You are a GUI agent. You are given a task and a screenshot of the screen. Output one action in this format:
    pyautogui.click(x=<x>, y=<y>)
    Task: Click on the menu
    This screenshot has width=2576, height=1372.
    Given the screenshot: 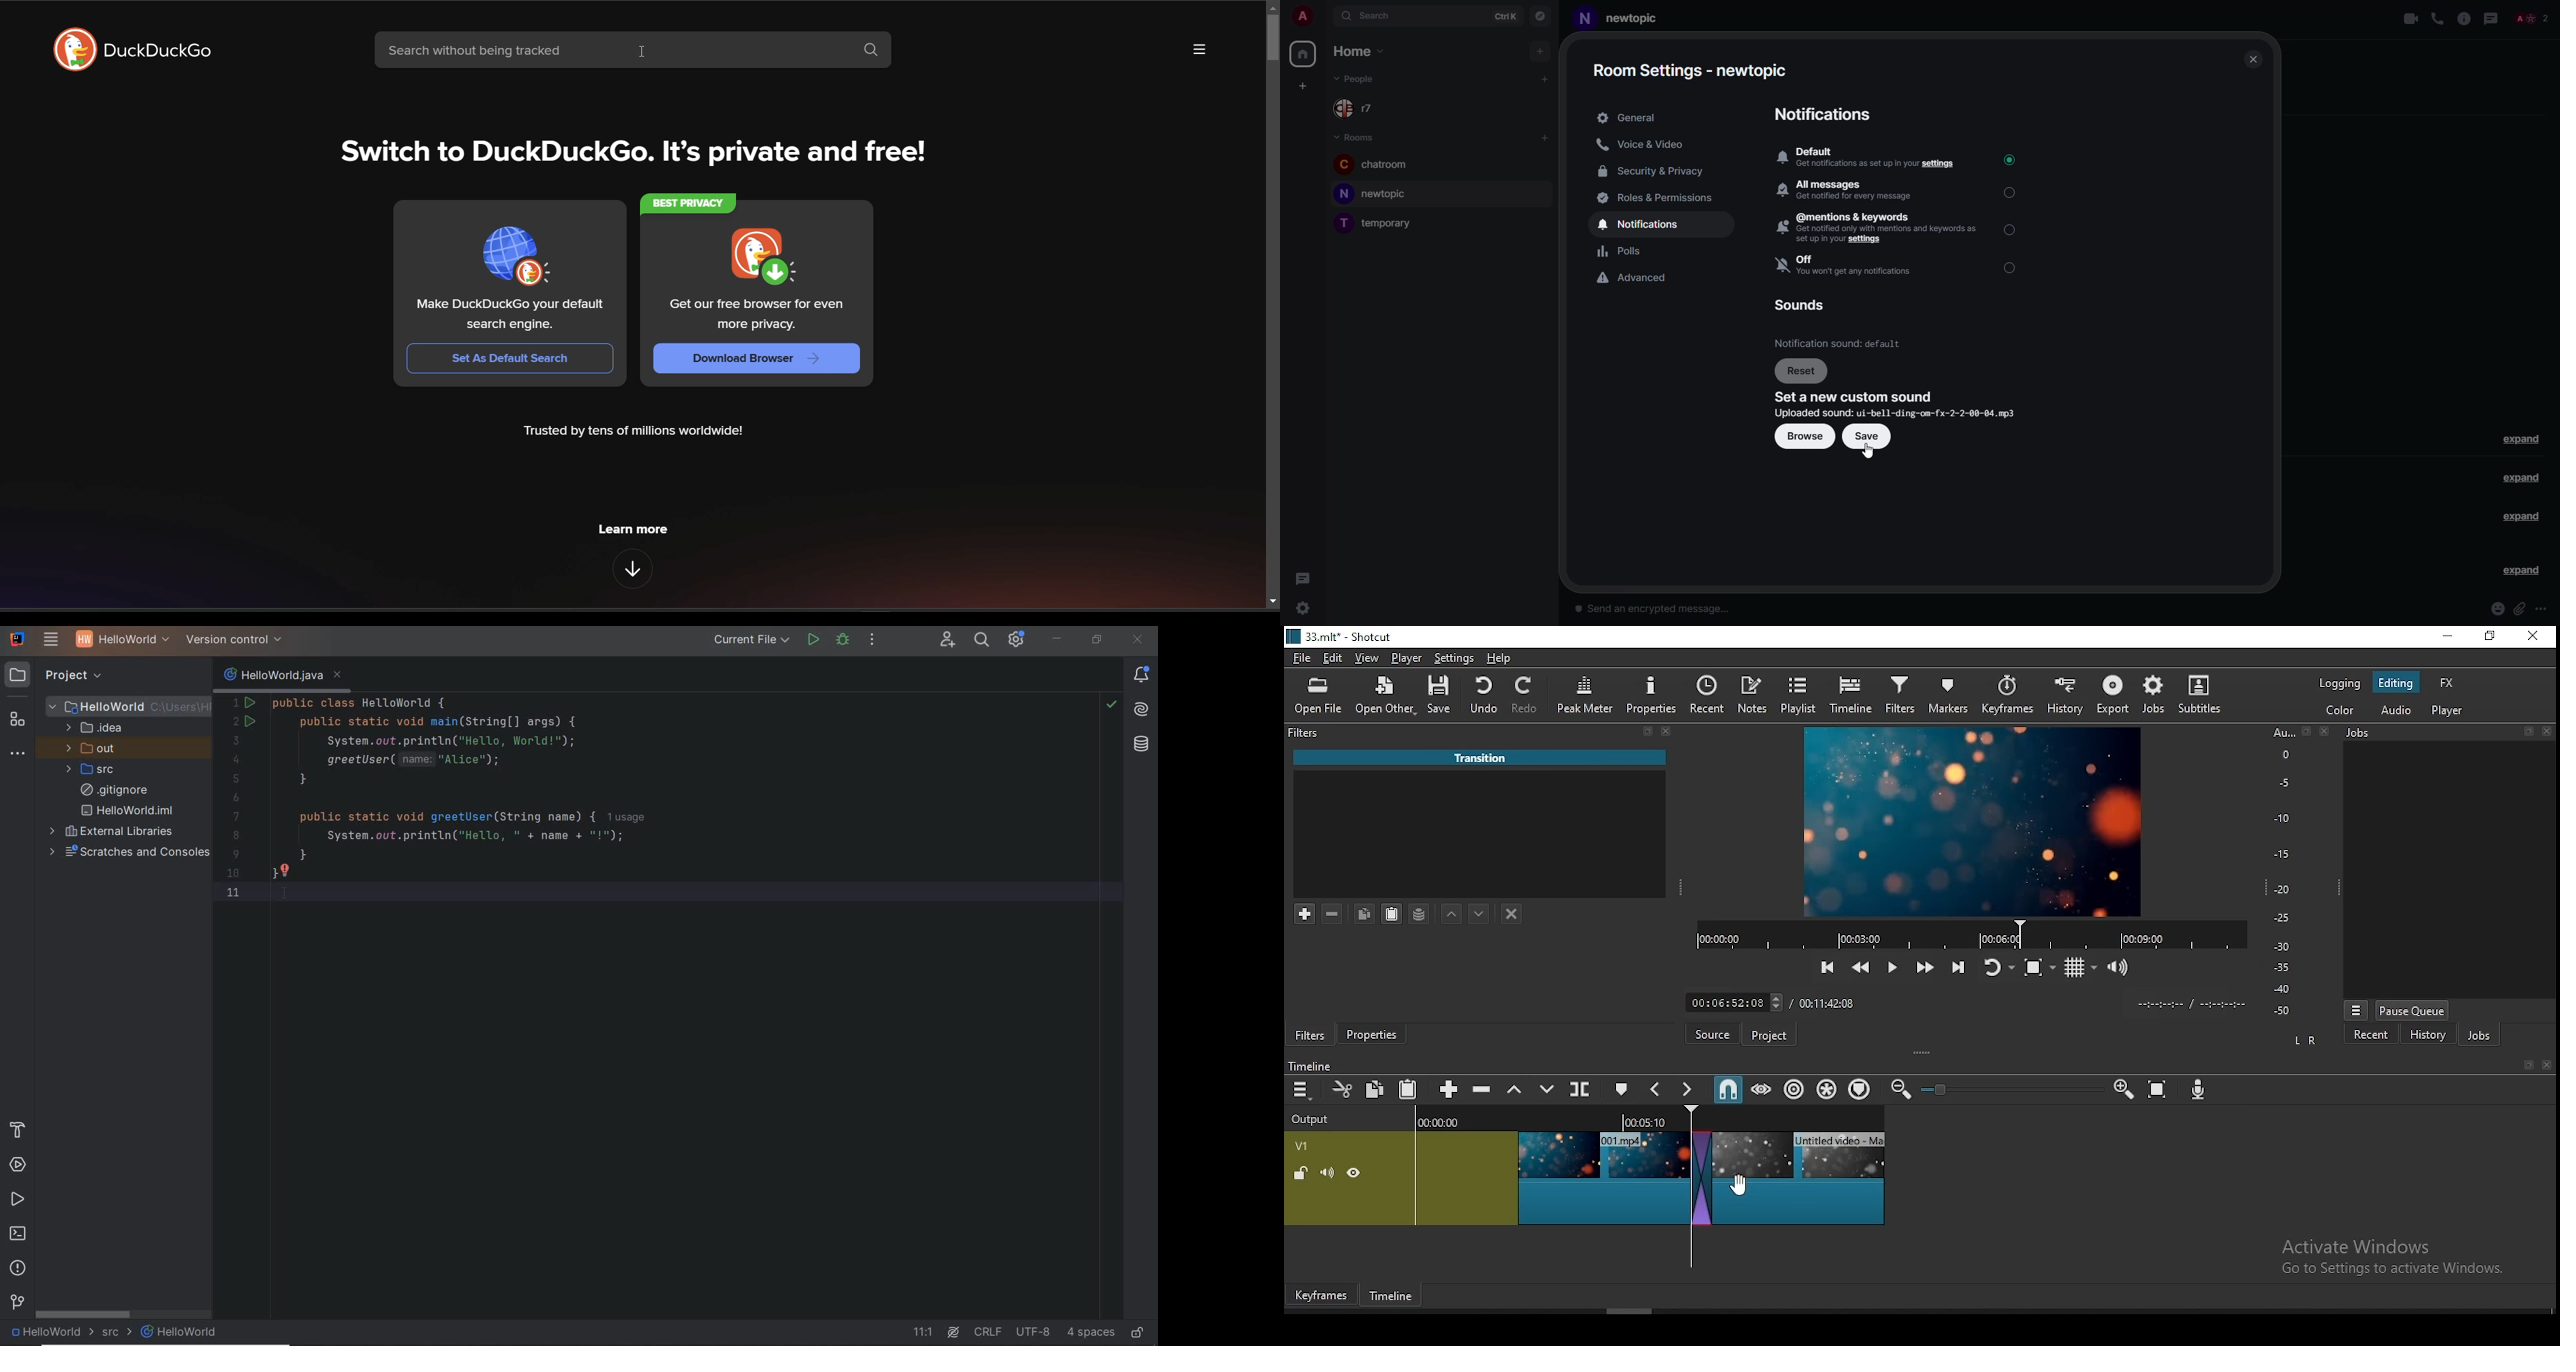 What is the action you would take?
    pyautogui.click(x=1302, y=1090)
    